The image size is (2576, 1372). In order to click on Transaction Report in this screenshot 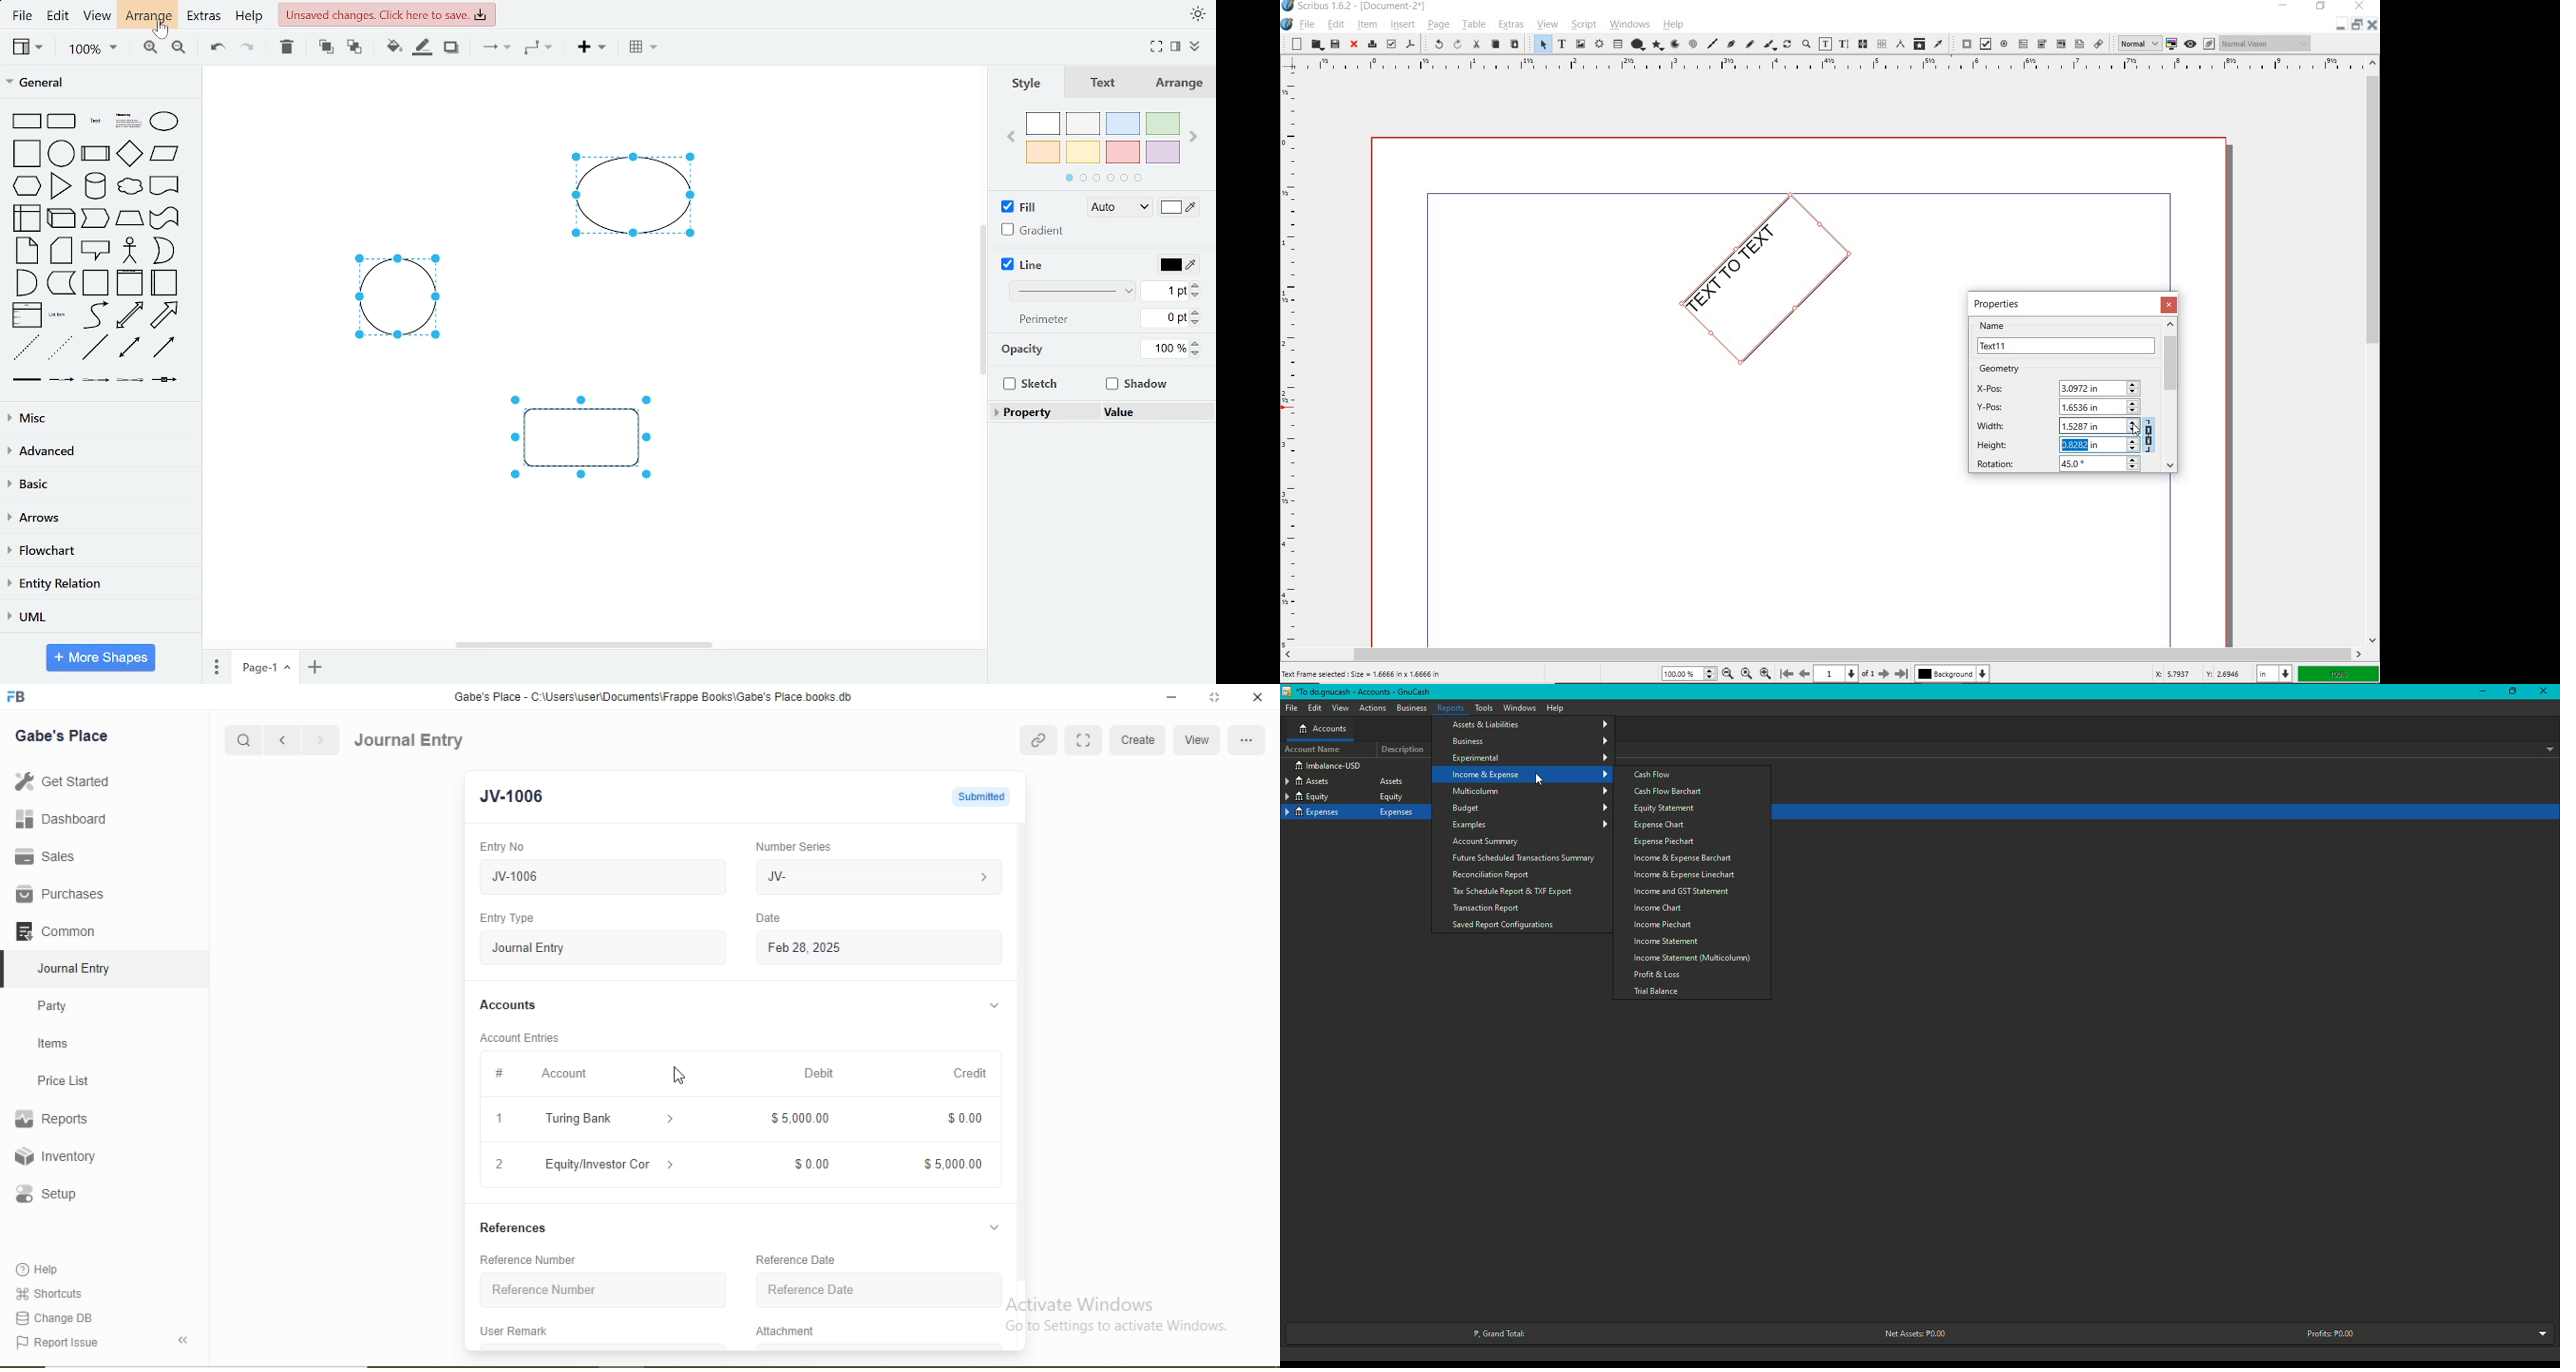, I will do `click(1487, 907)`.